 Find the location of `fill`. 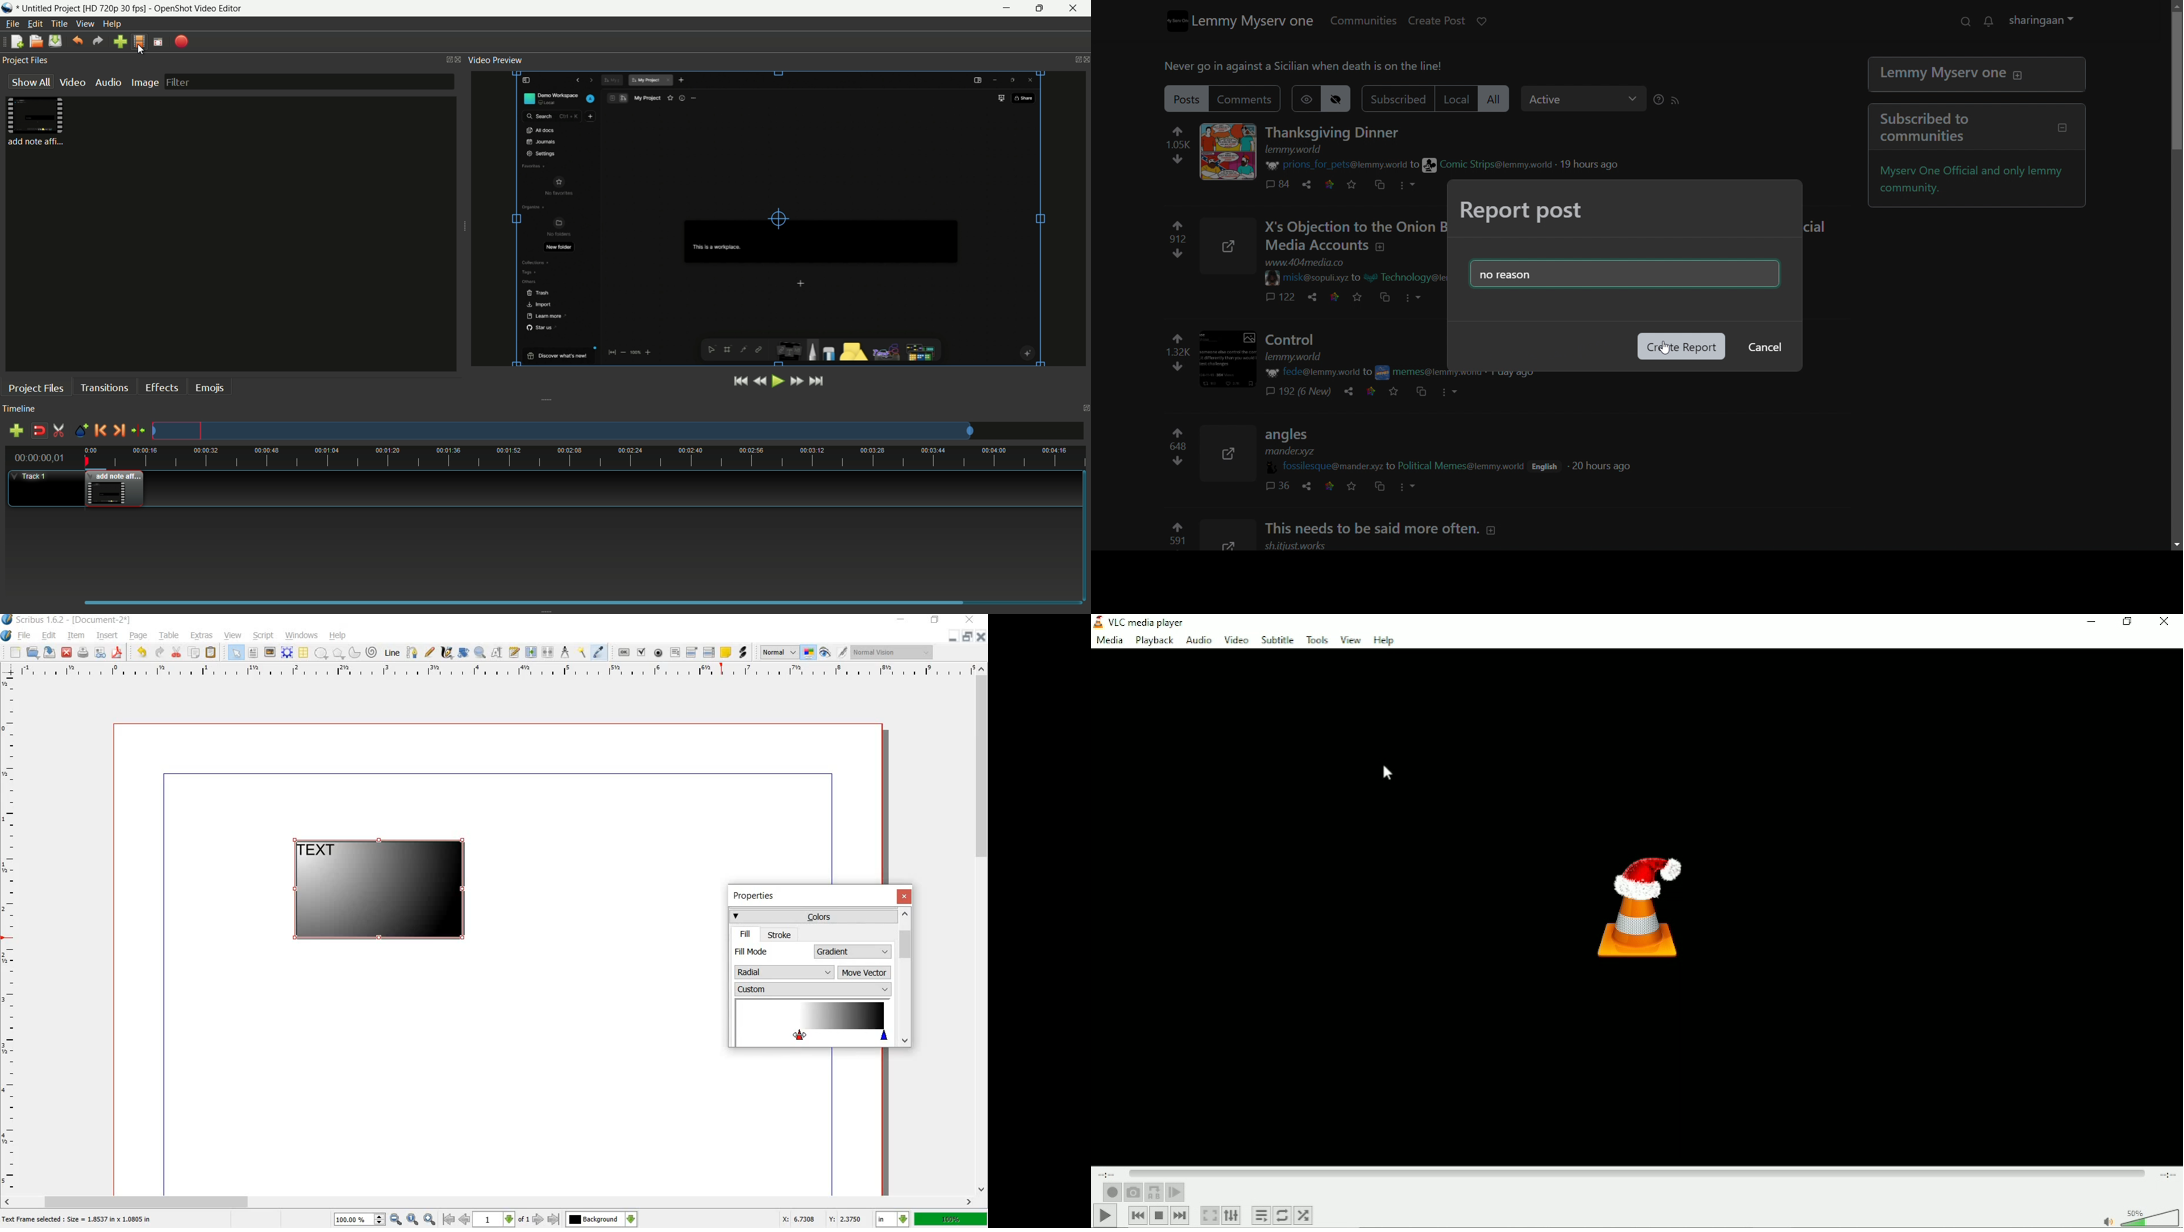

fill is located at coordinates (746, 934).